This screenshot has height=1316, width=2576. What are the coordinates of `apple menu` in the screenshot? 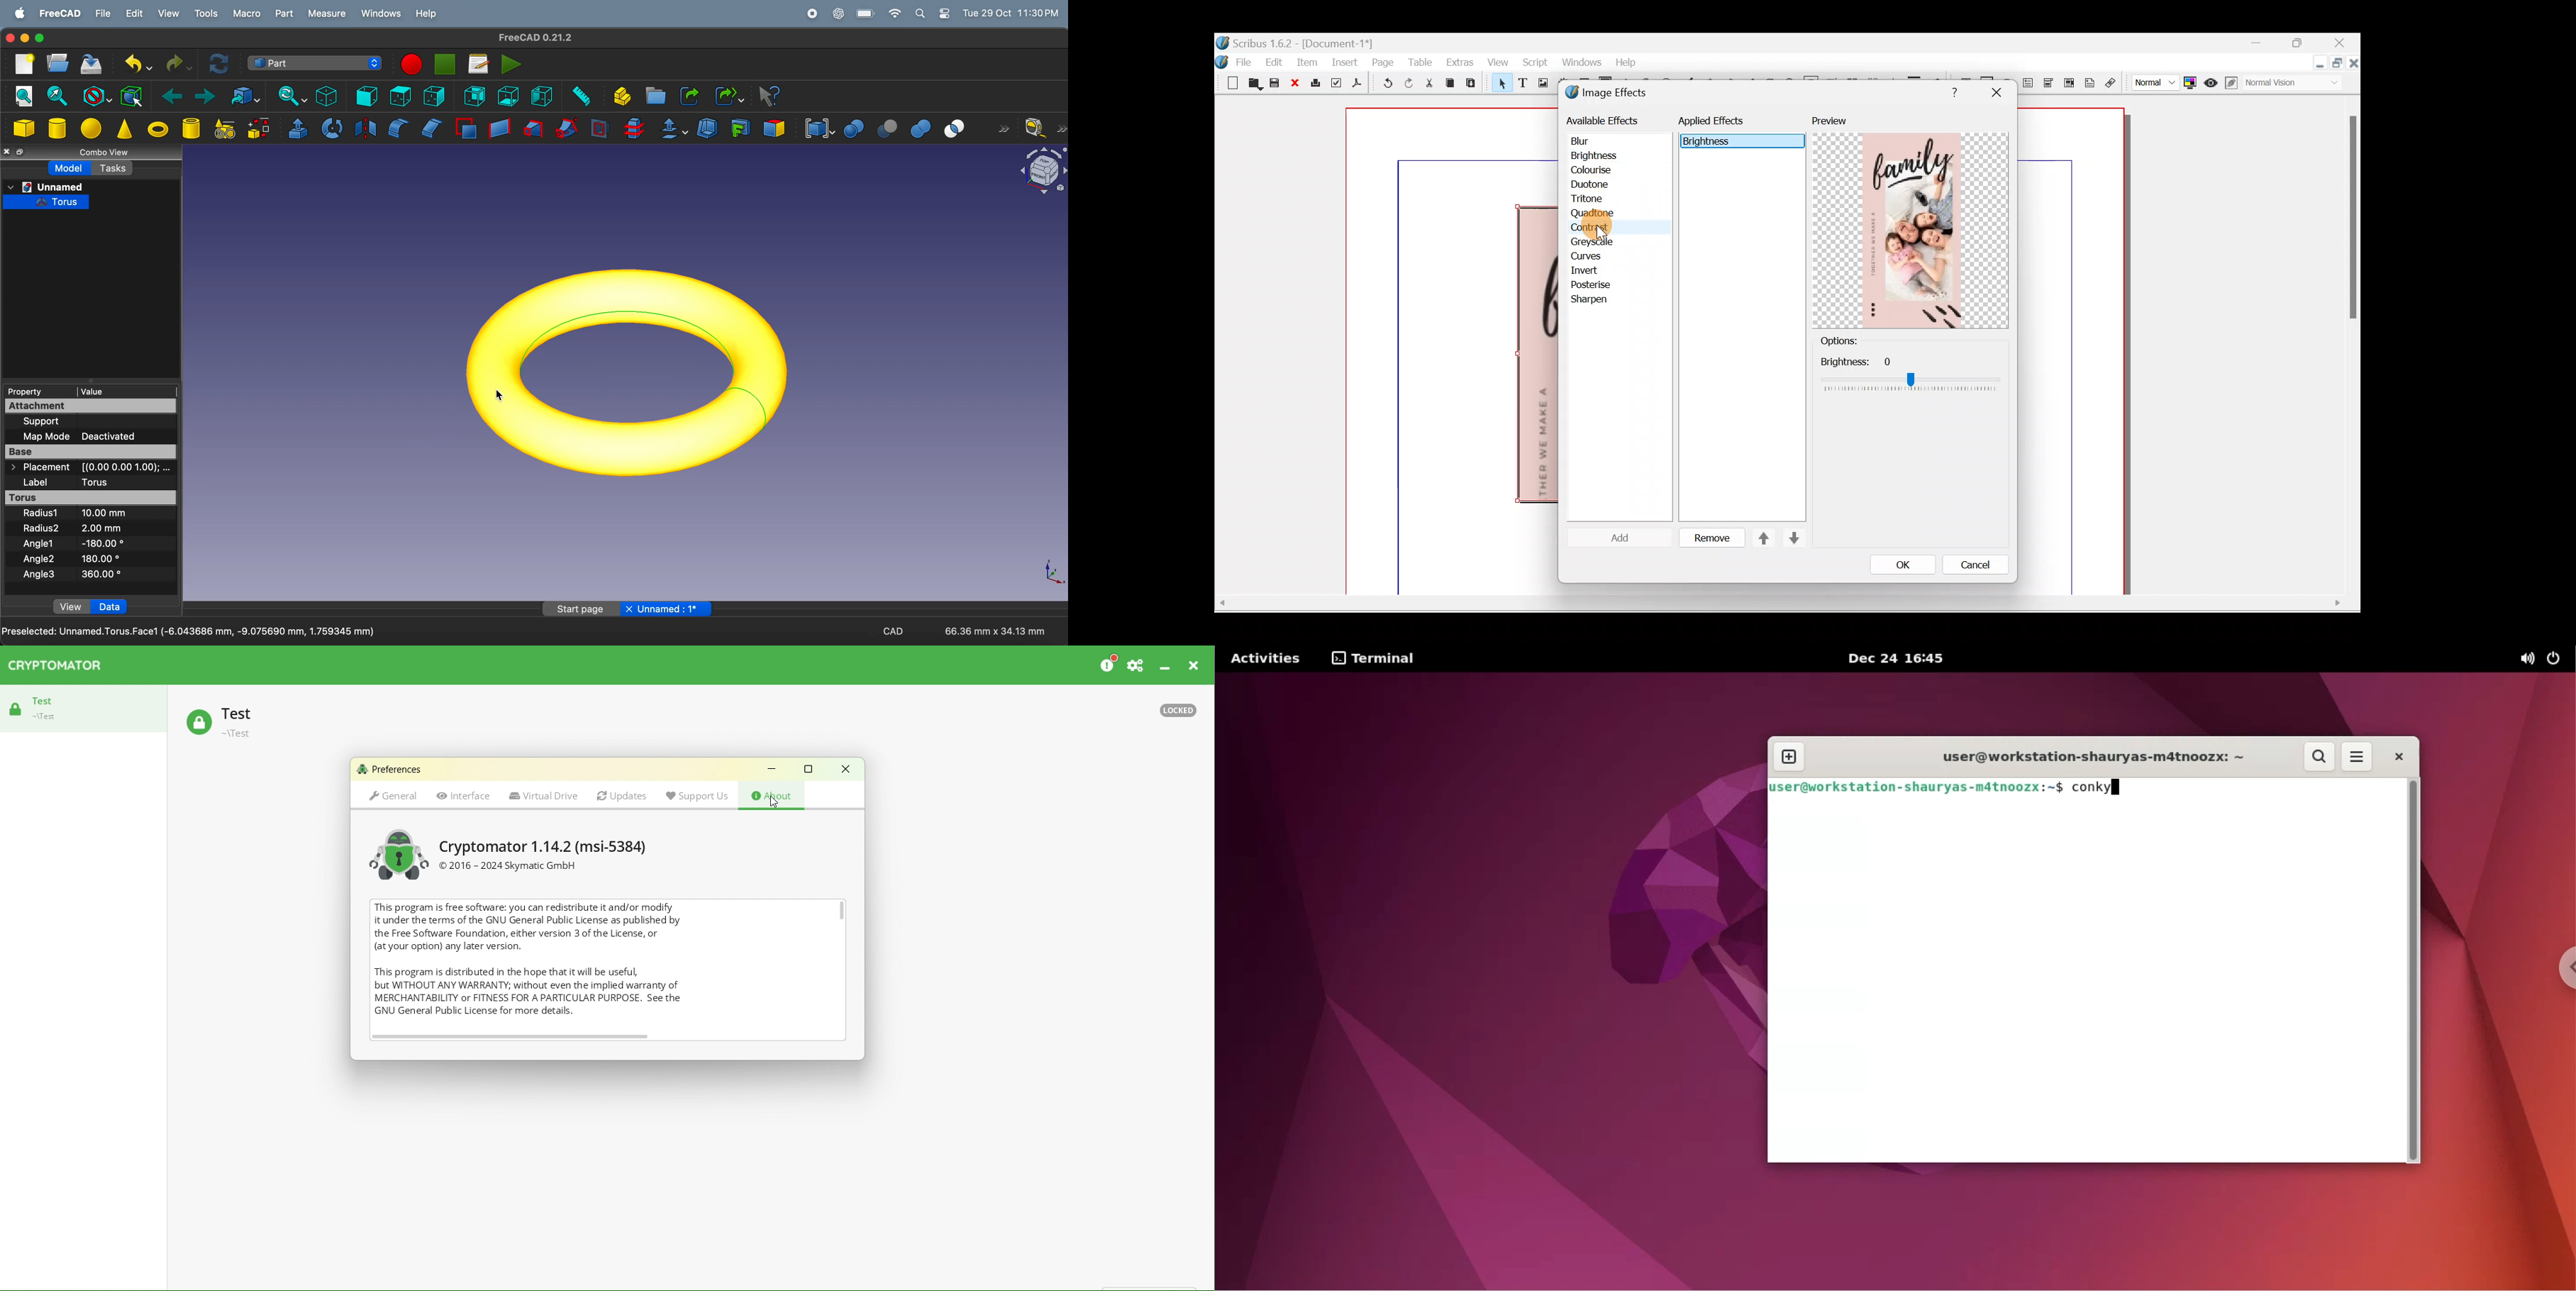 It's located at (17, 12).